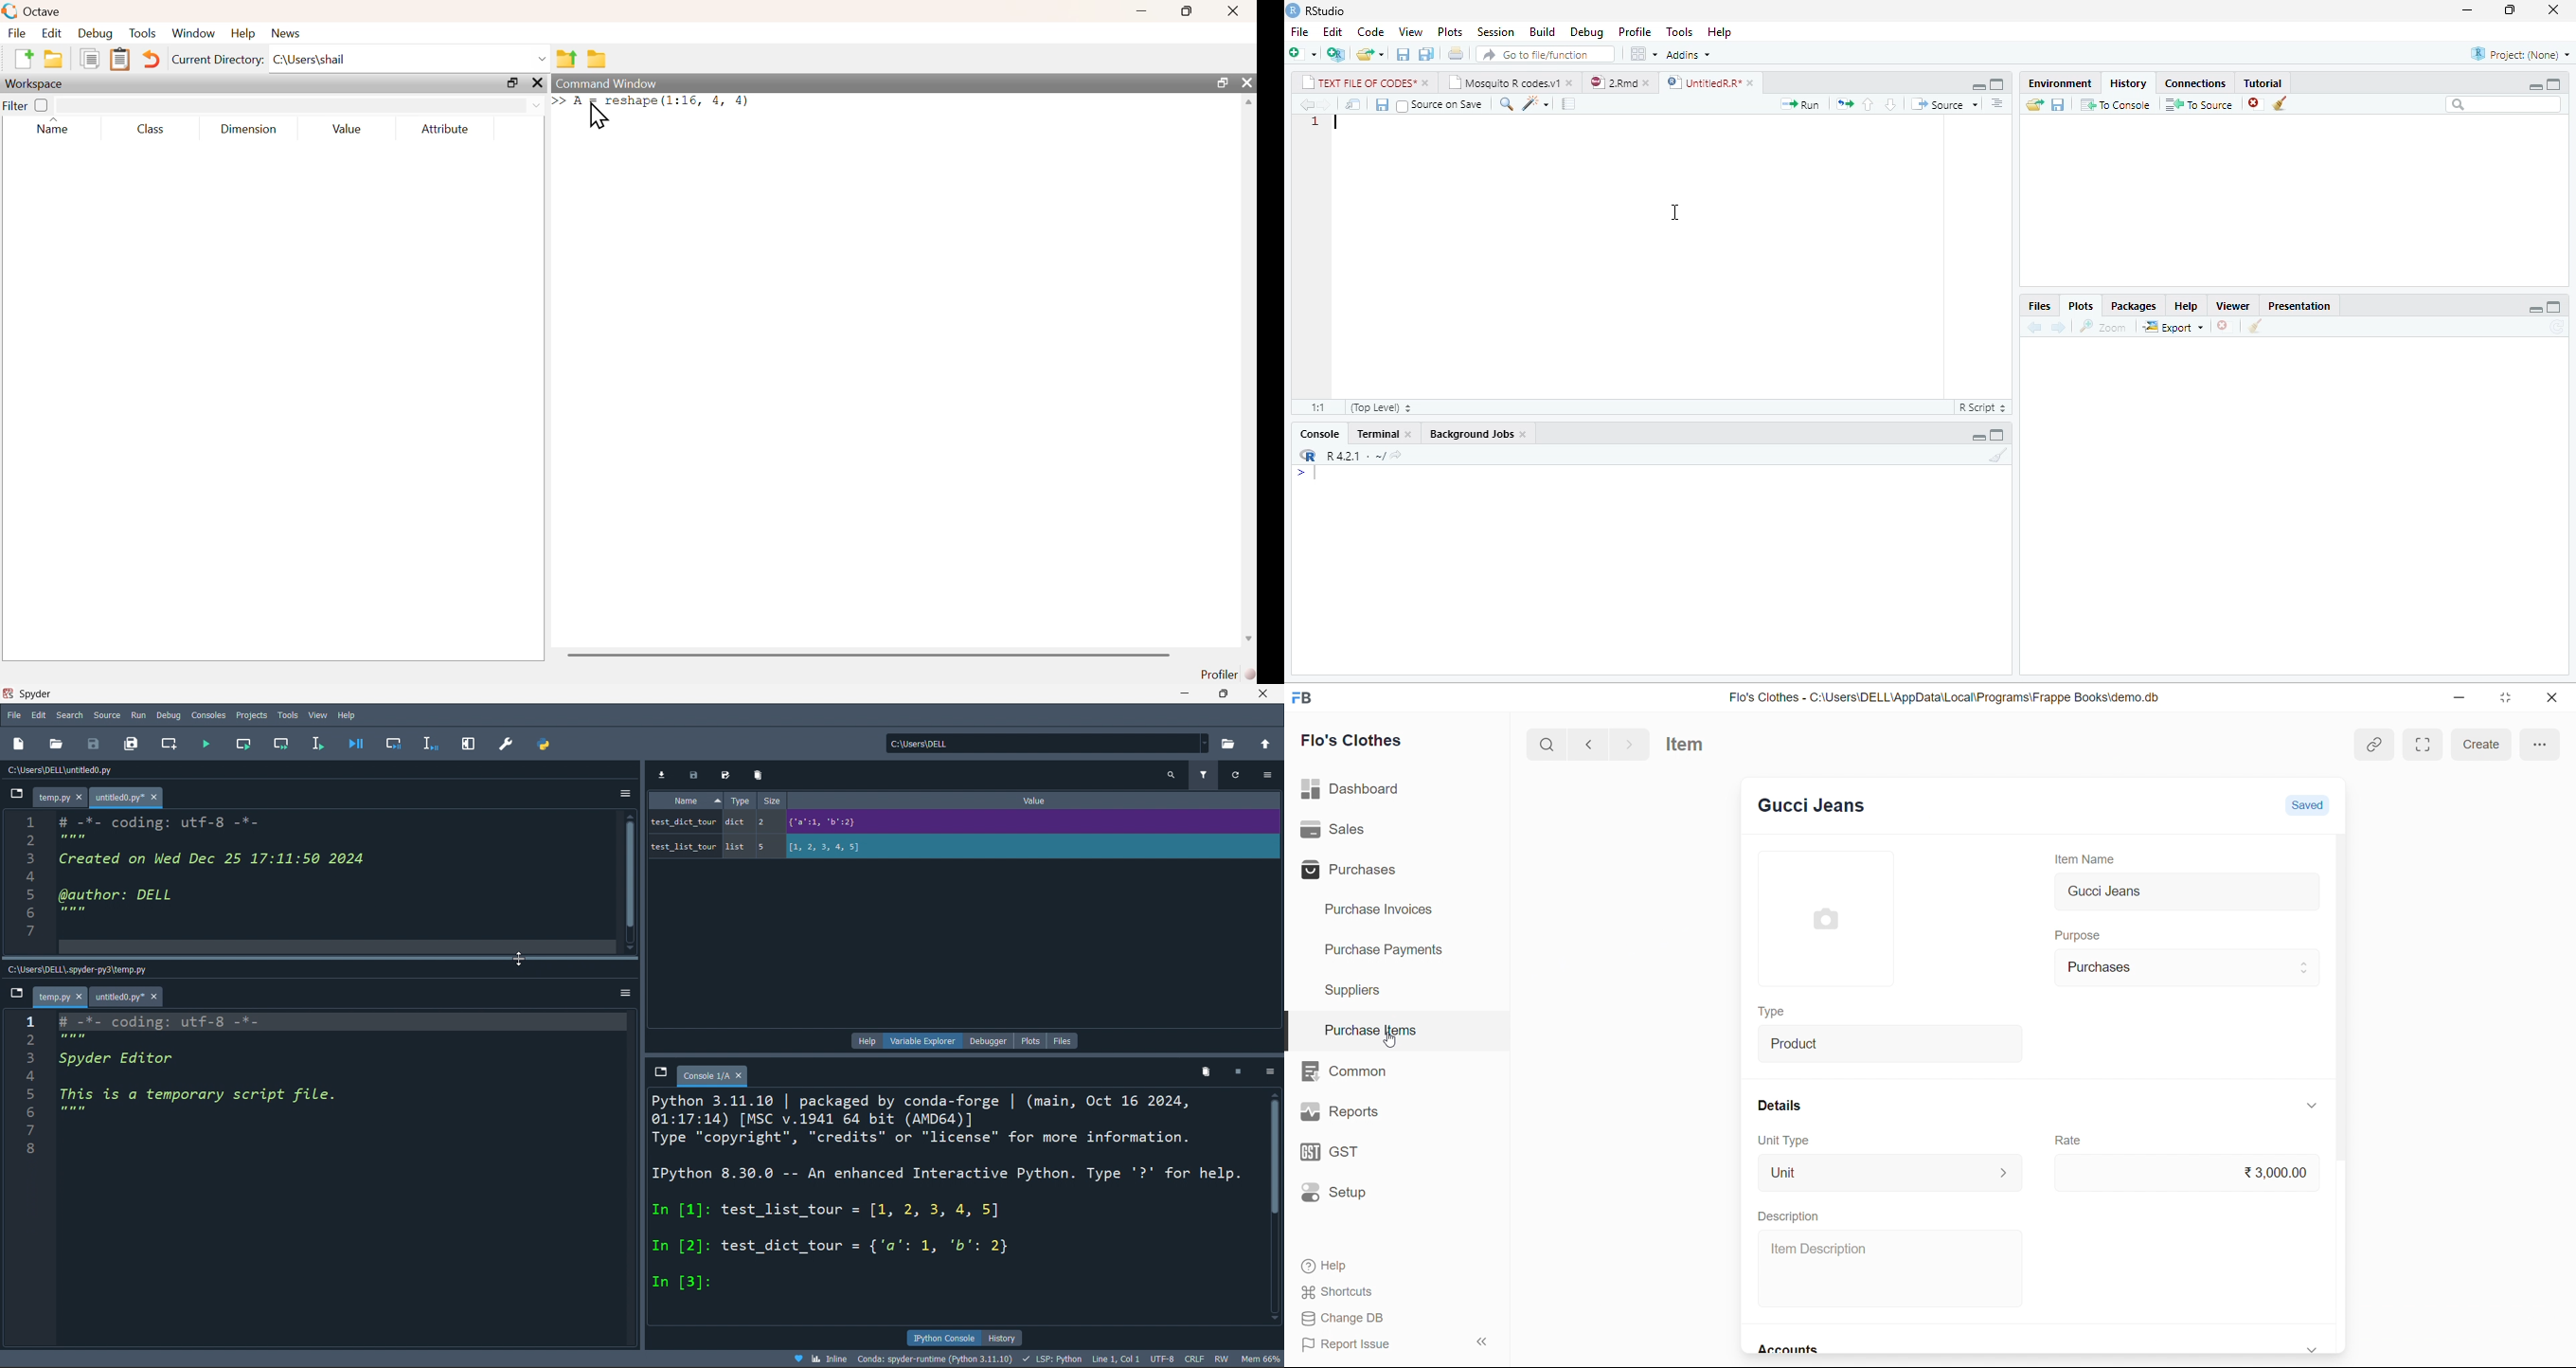 This screenshot has height=1372, width=2576. Describe the element at coordinates (2346, 1094) in the screenshot. I see `scroll bar` at that location.